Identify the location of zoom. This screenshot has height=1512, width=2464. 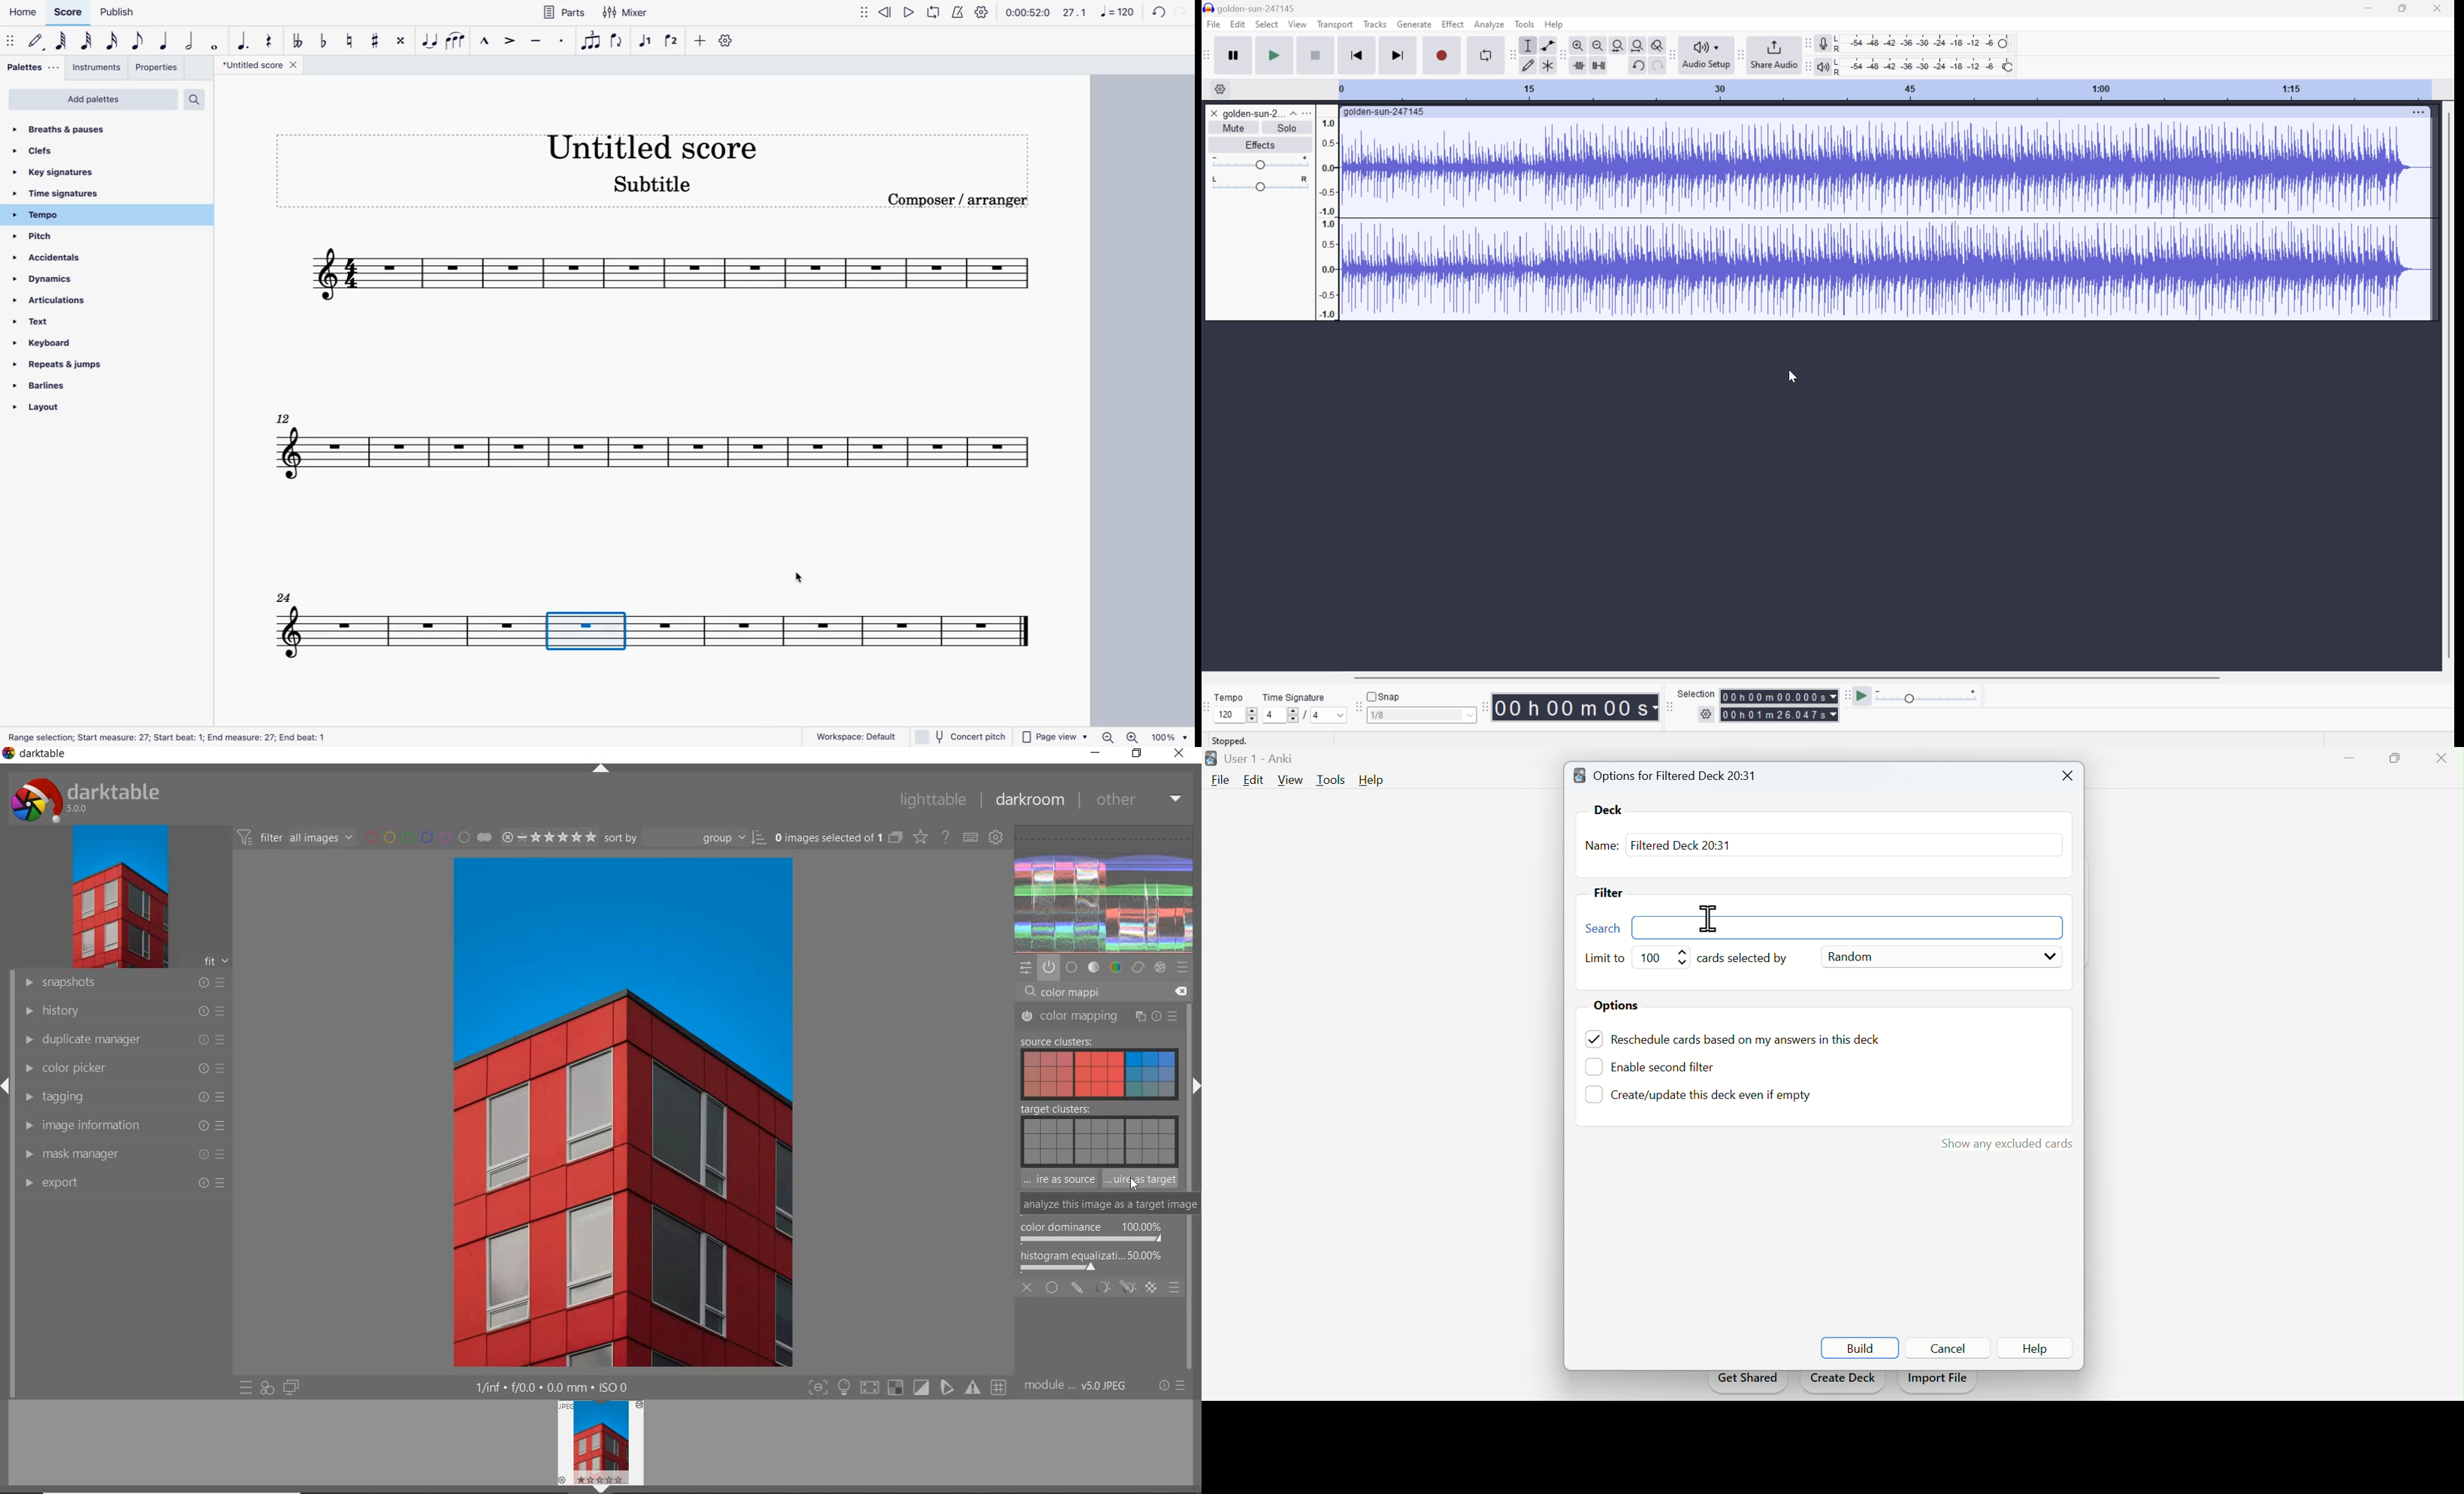
(1144, 736).